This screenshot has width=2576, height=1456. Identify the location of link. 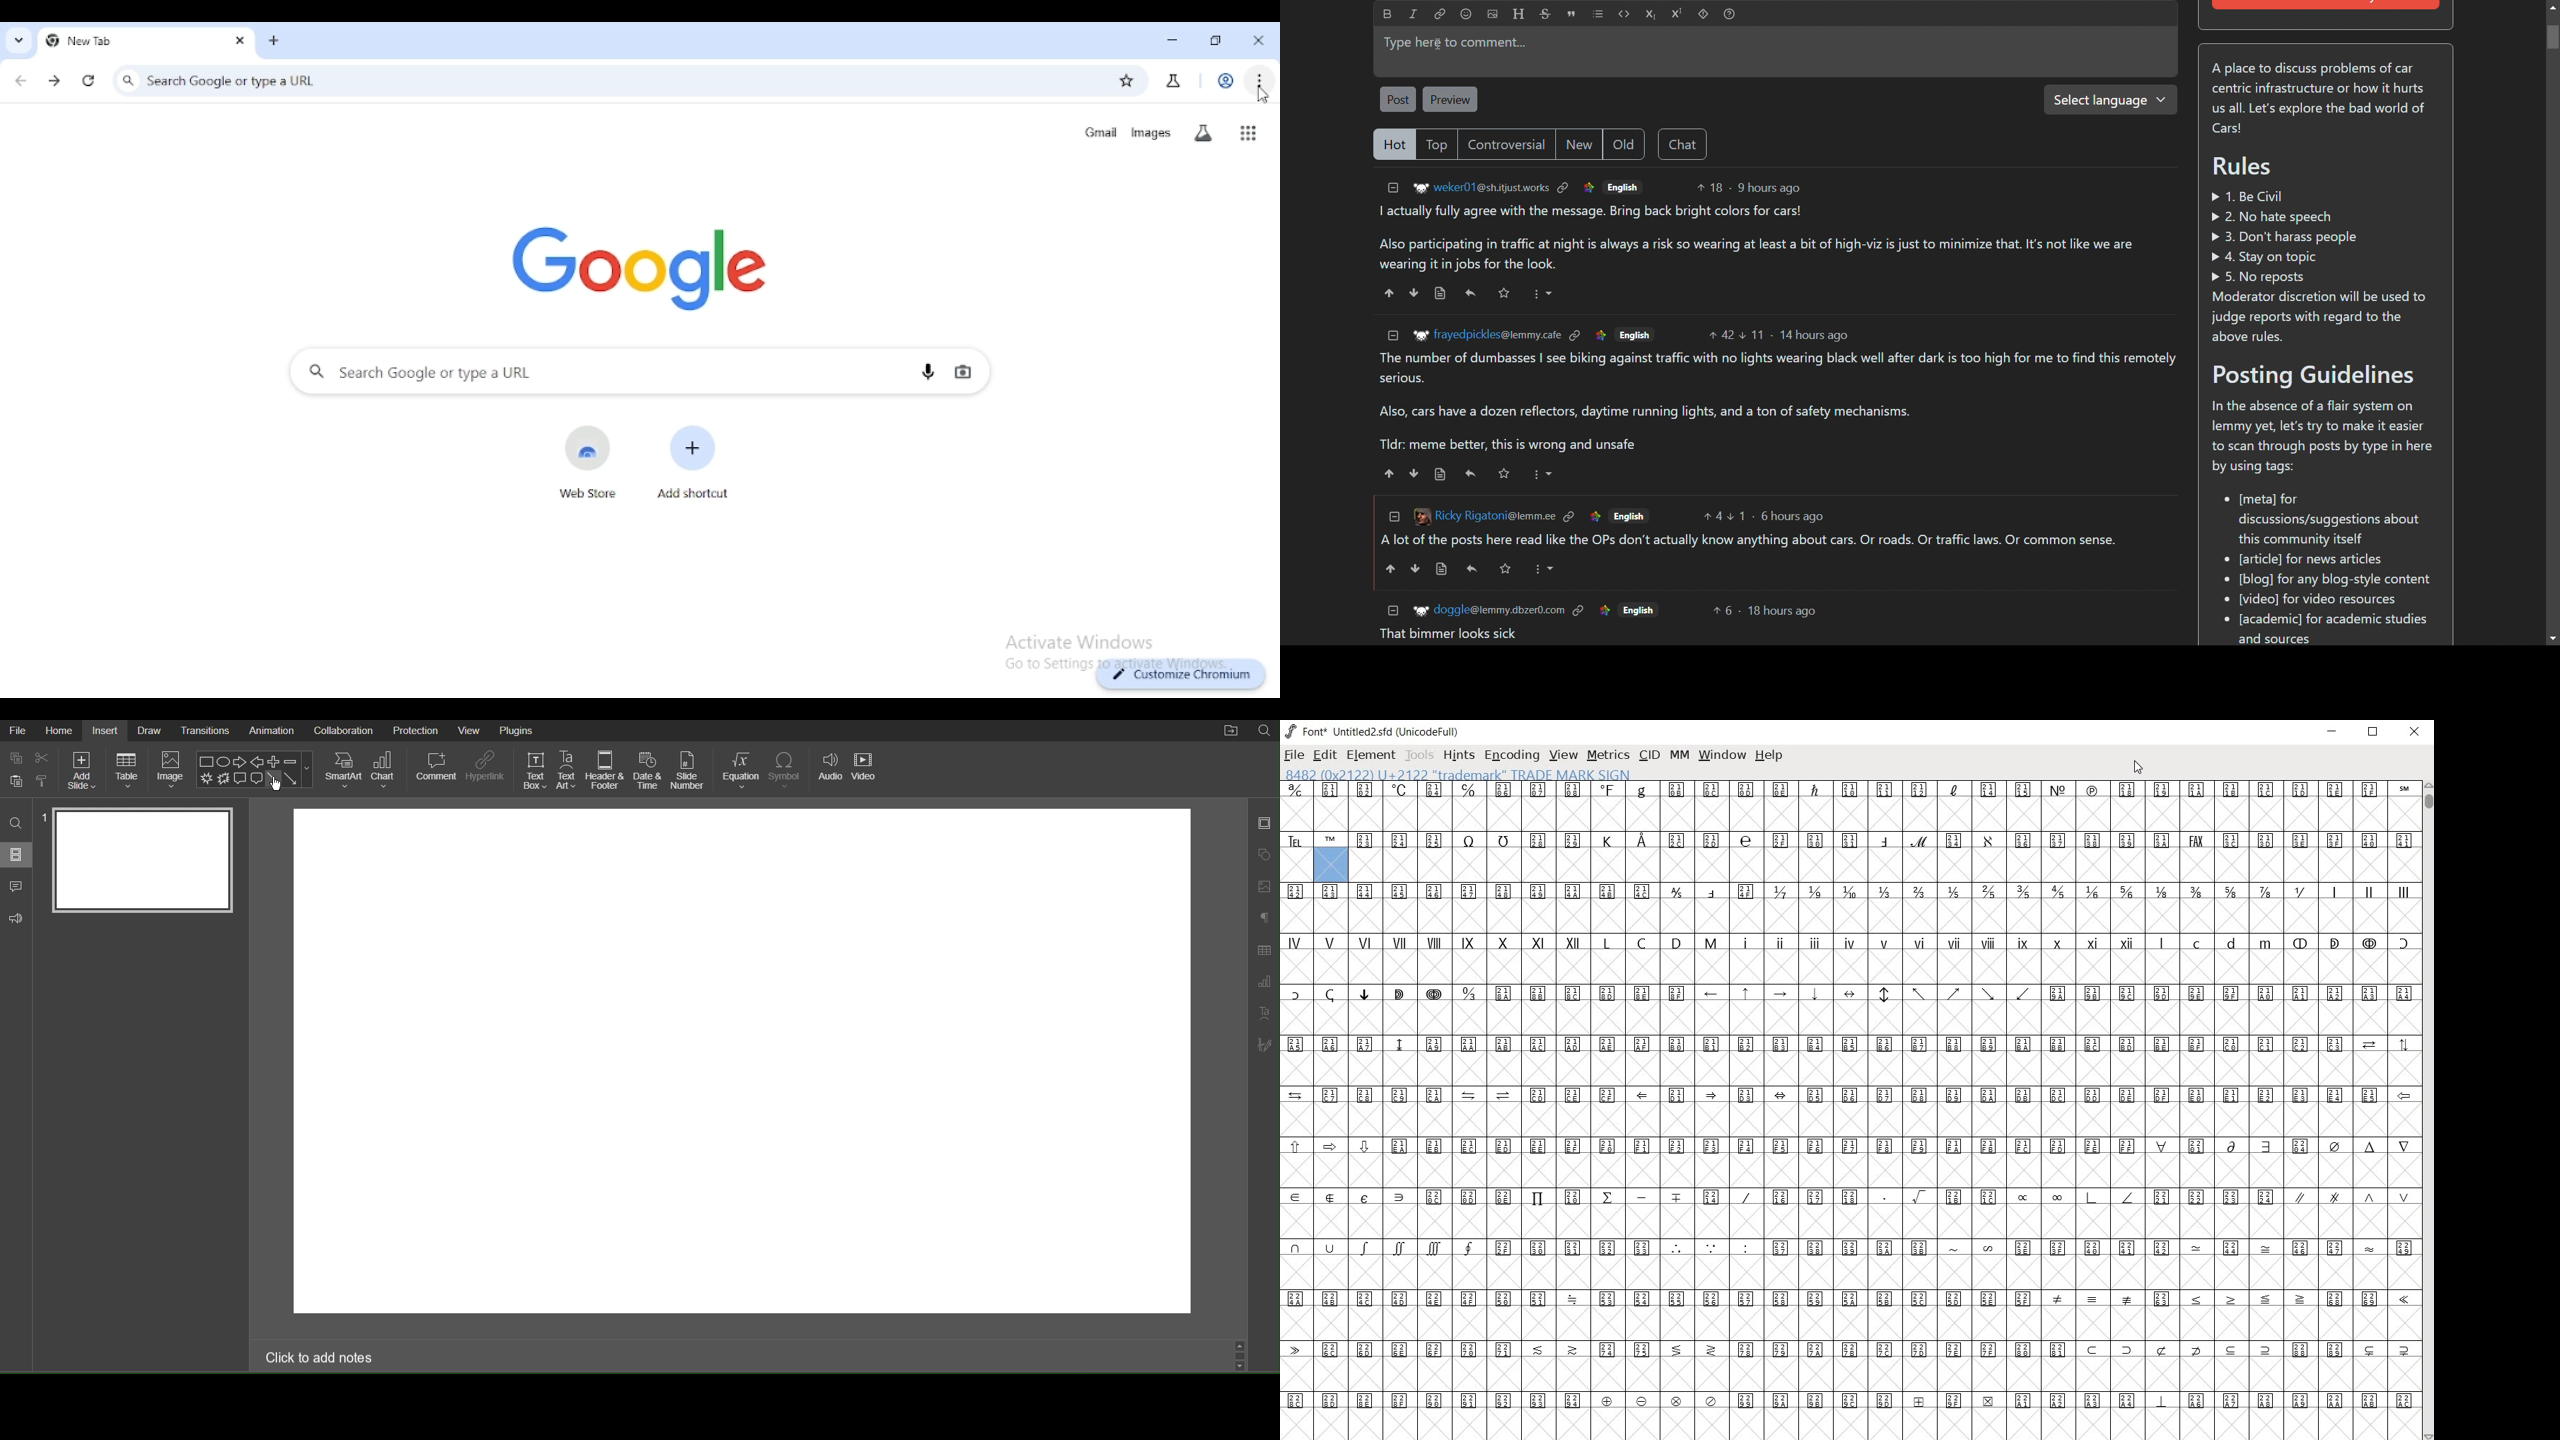
(1588, 188).